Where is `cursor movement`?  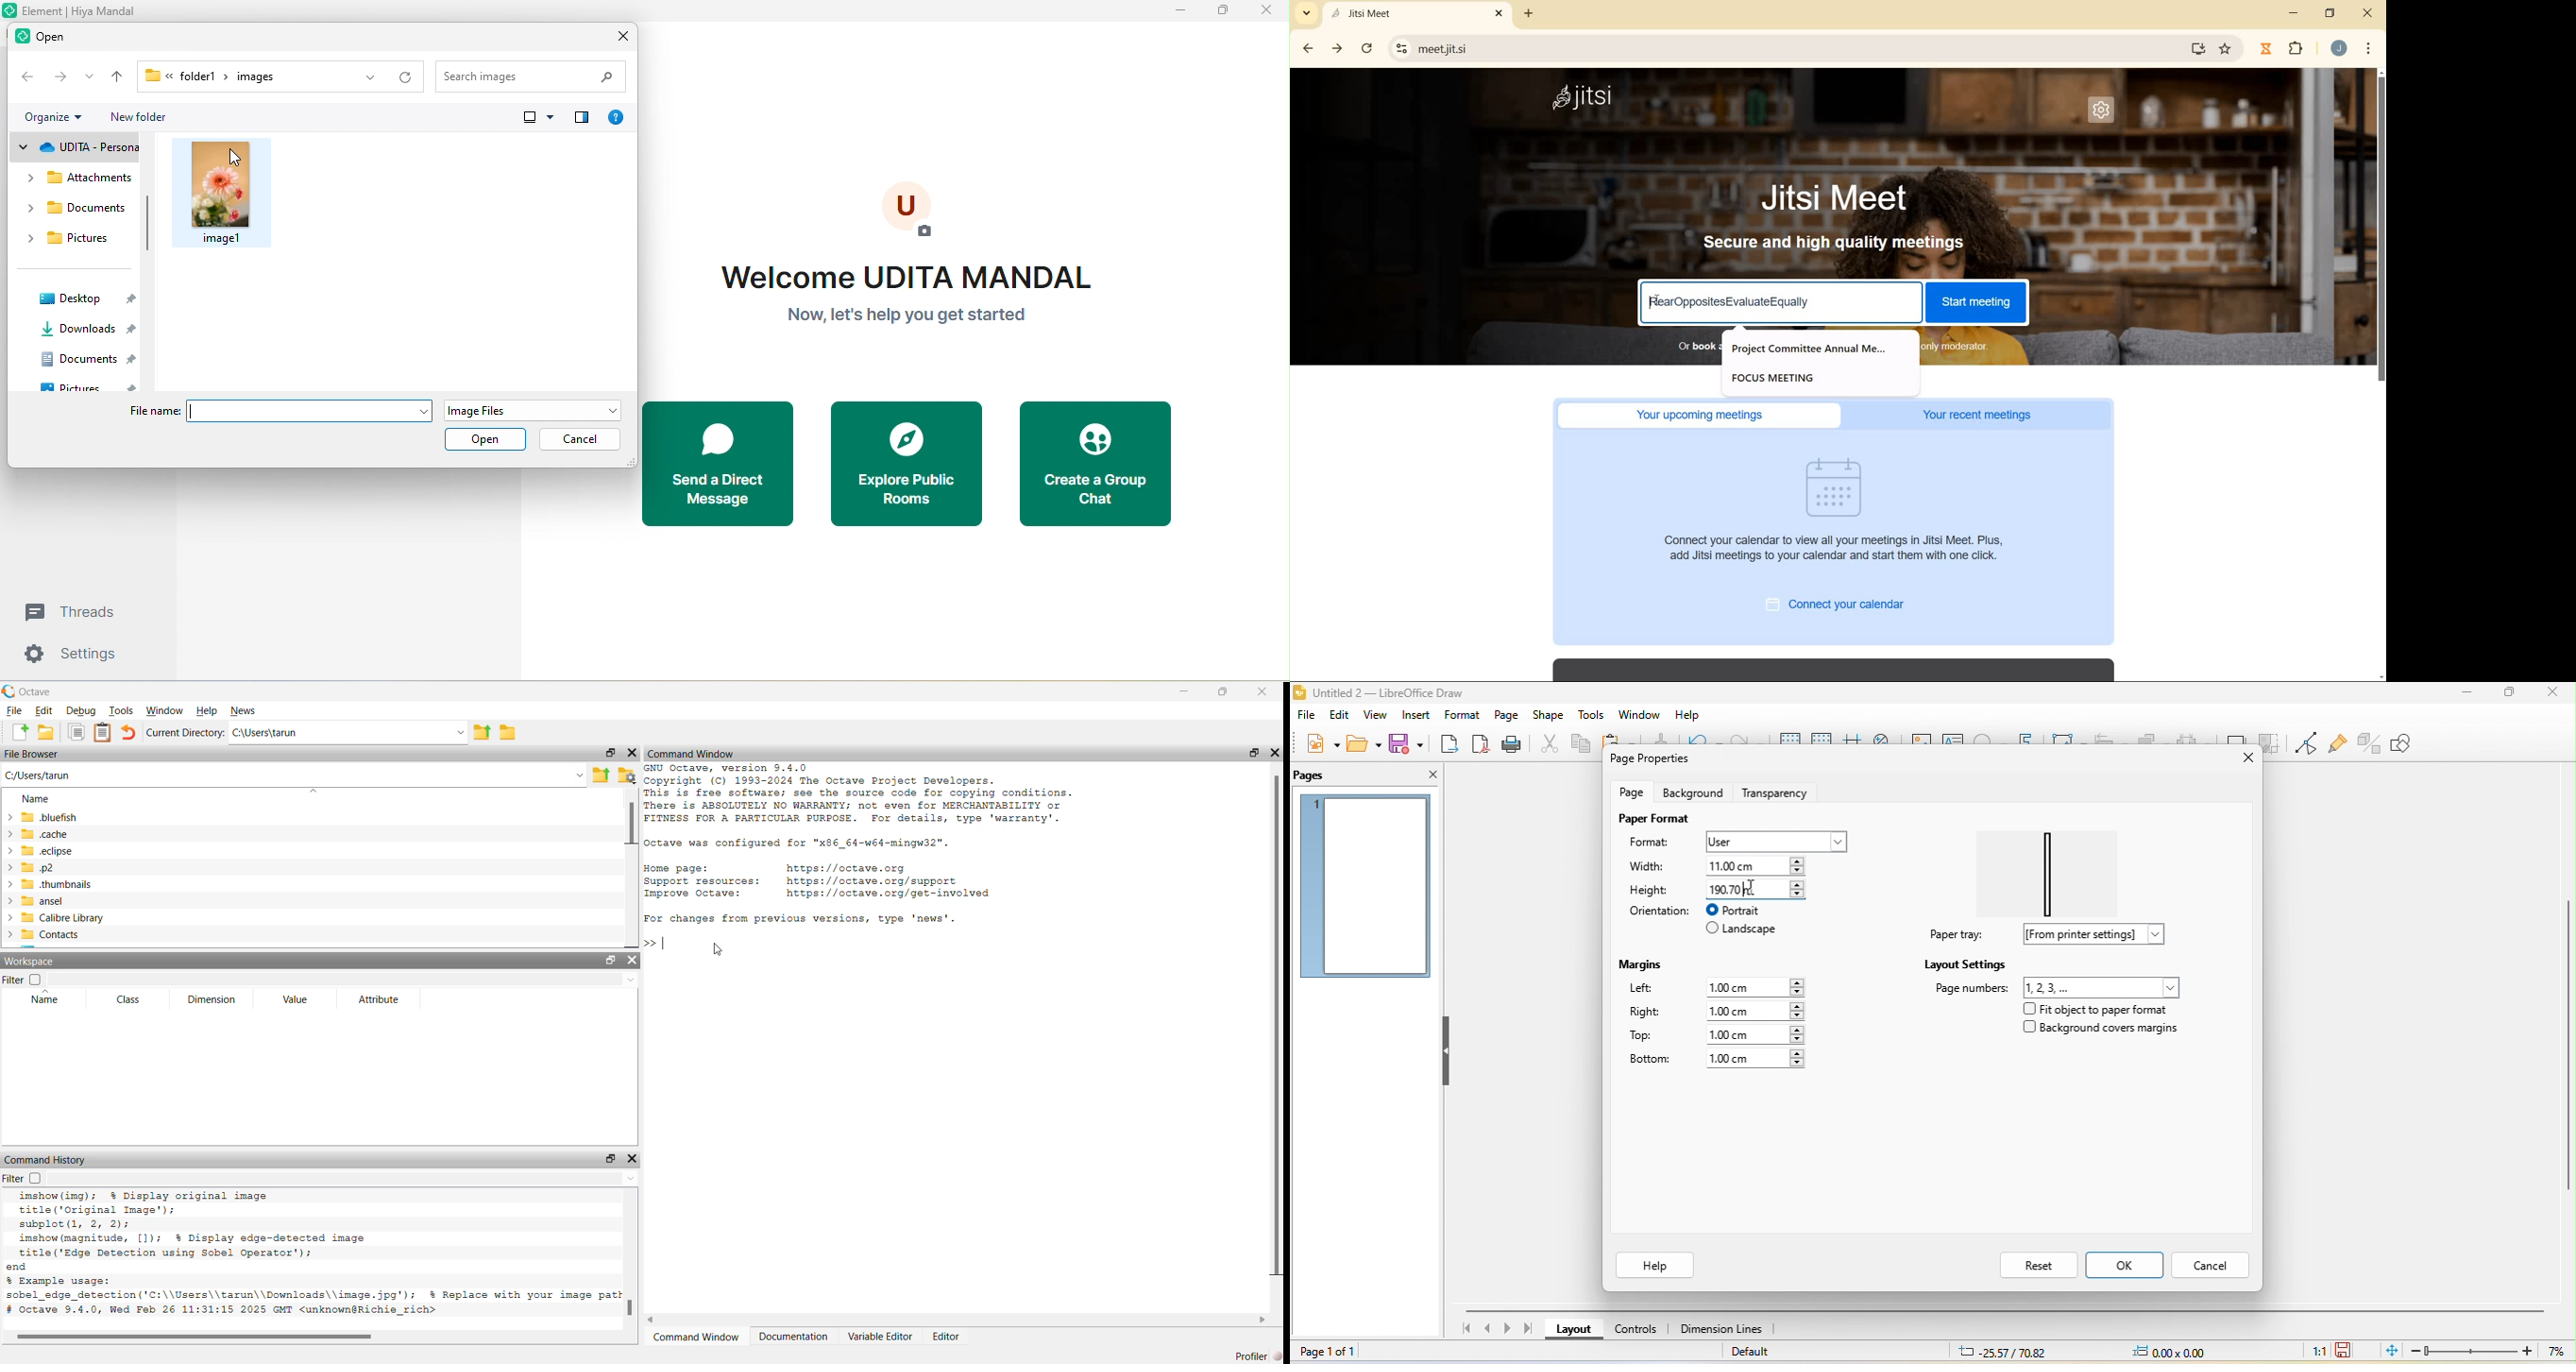 cursor movement is located at coordinates (236, 159).